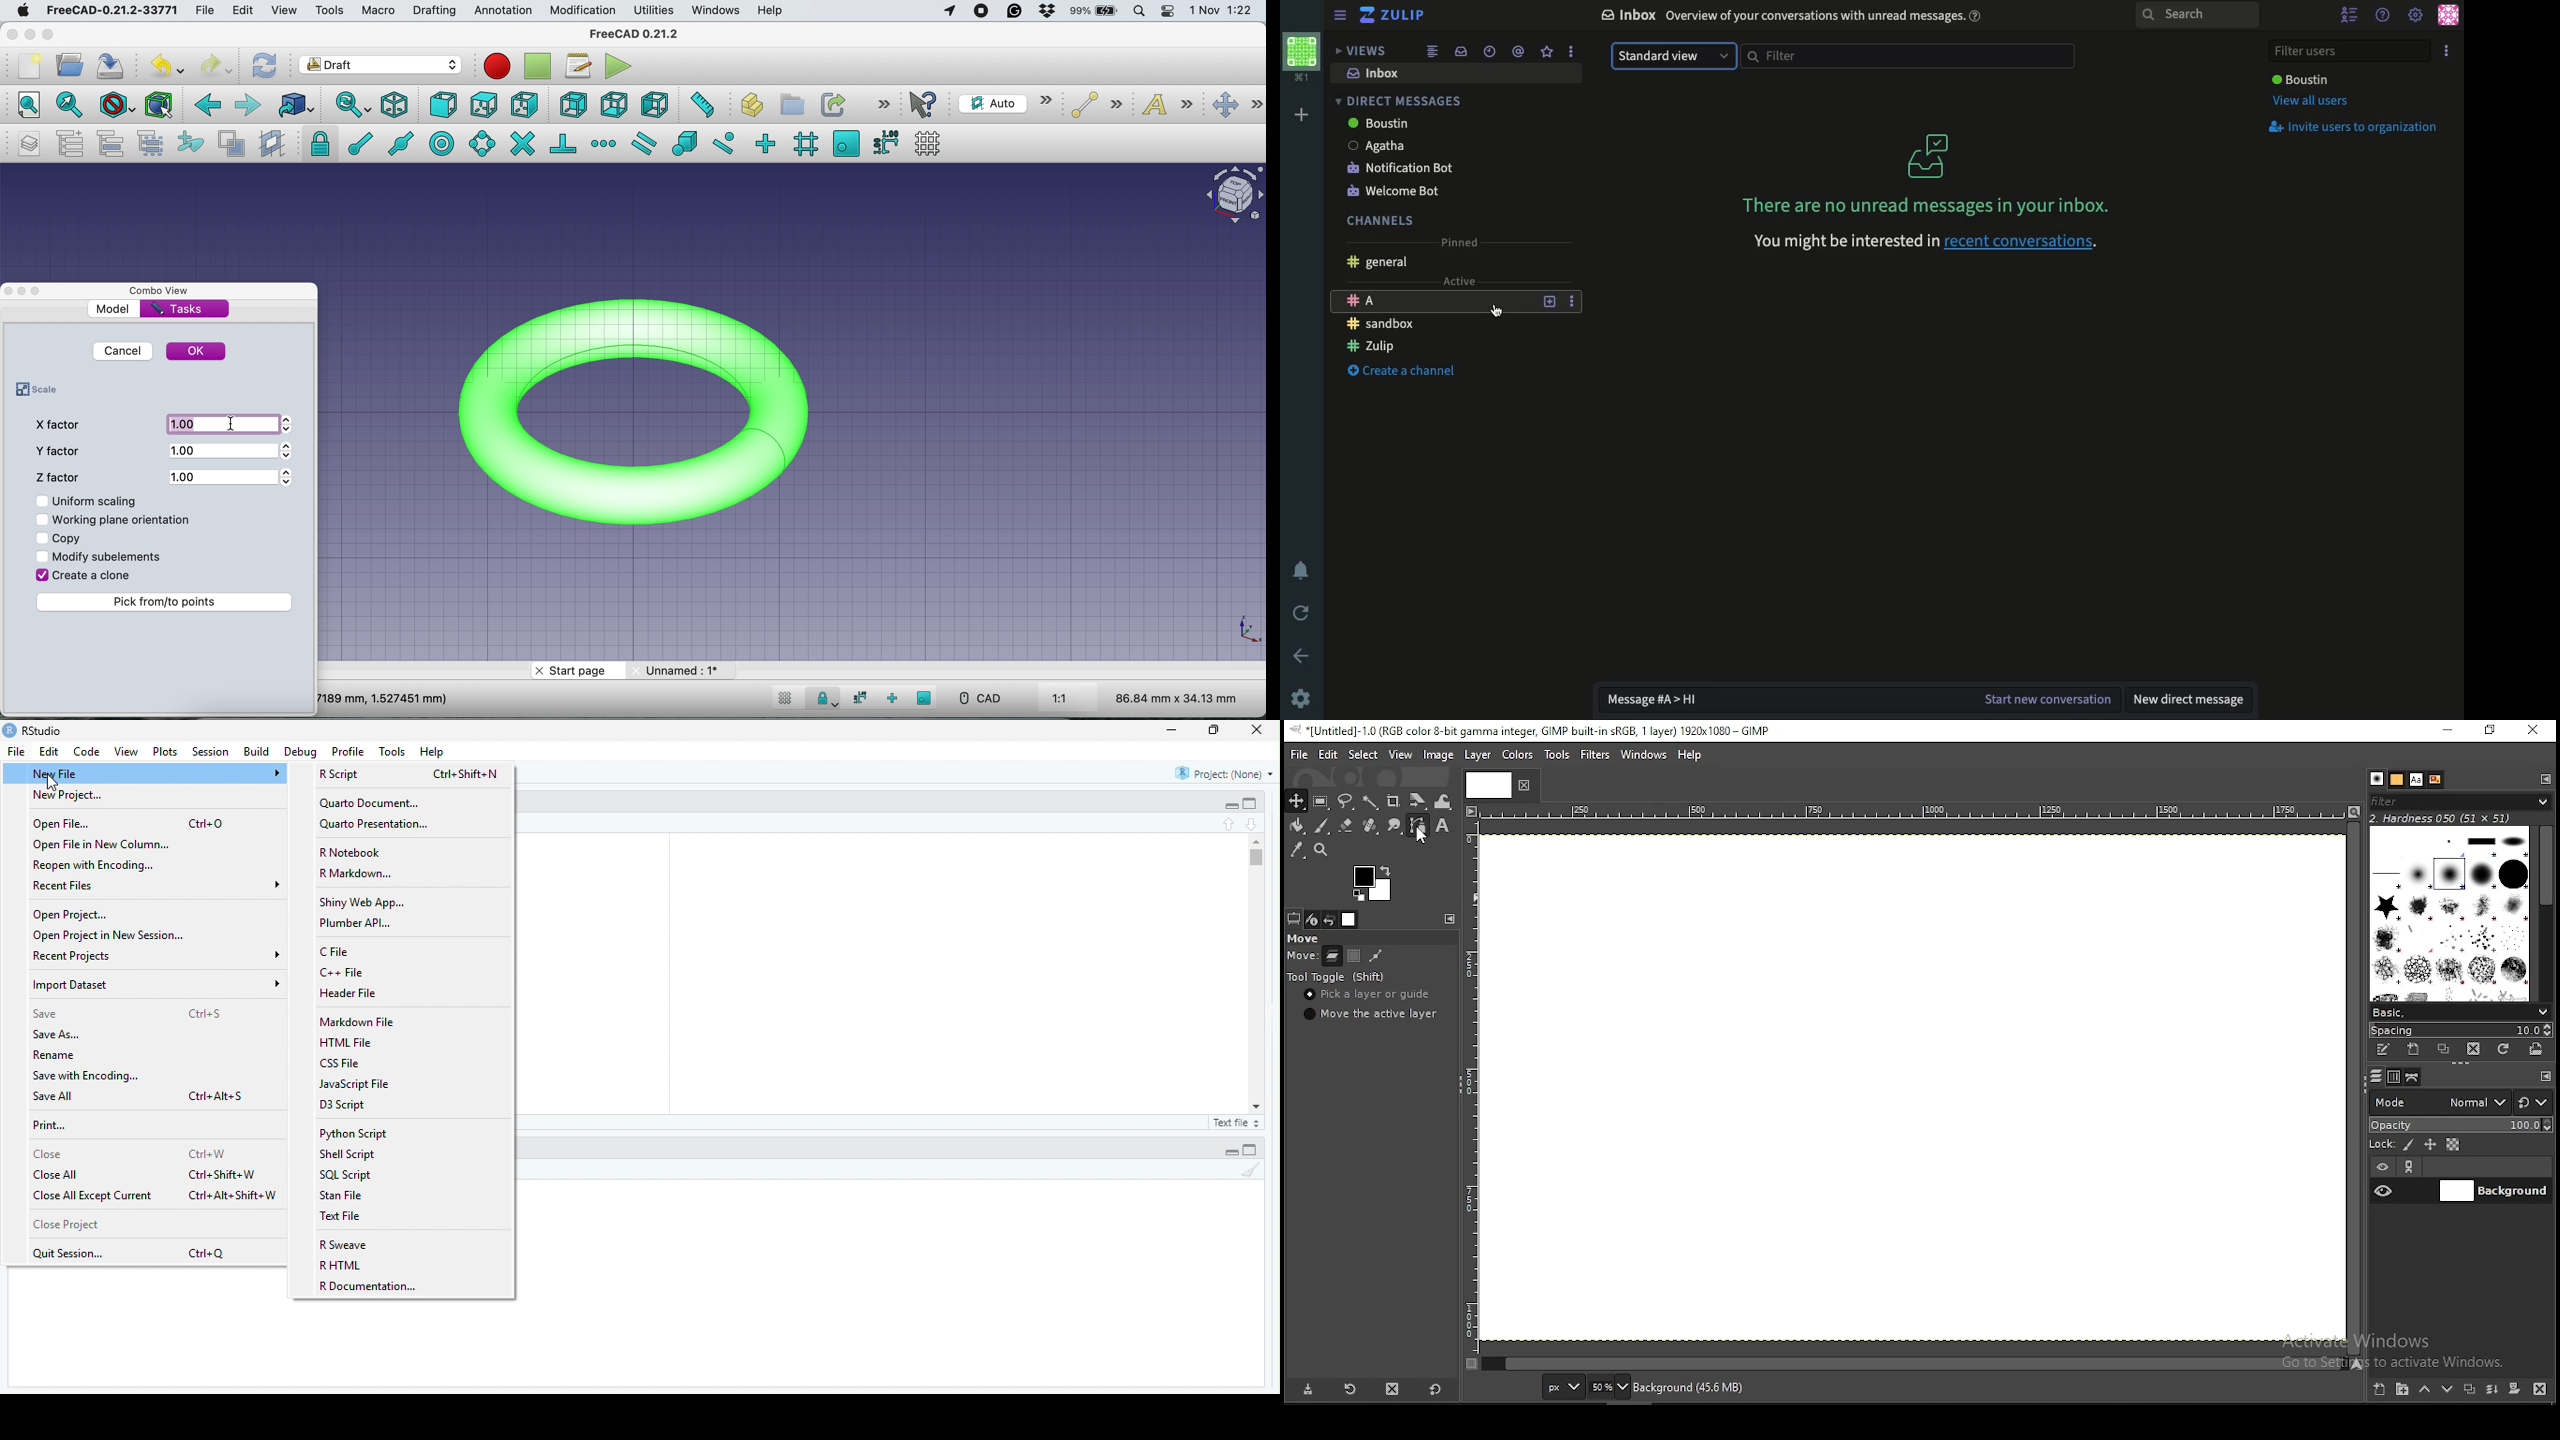 This screenshot has width=2576, height=1456. I want to click on Checkbox, so click(41, 574).